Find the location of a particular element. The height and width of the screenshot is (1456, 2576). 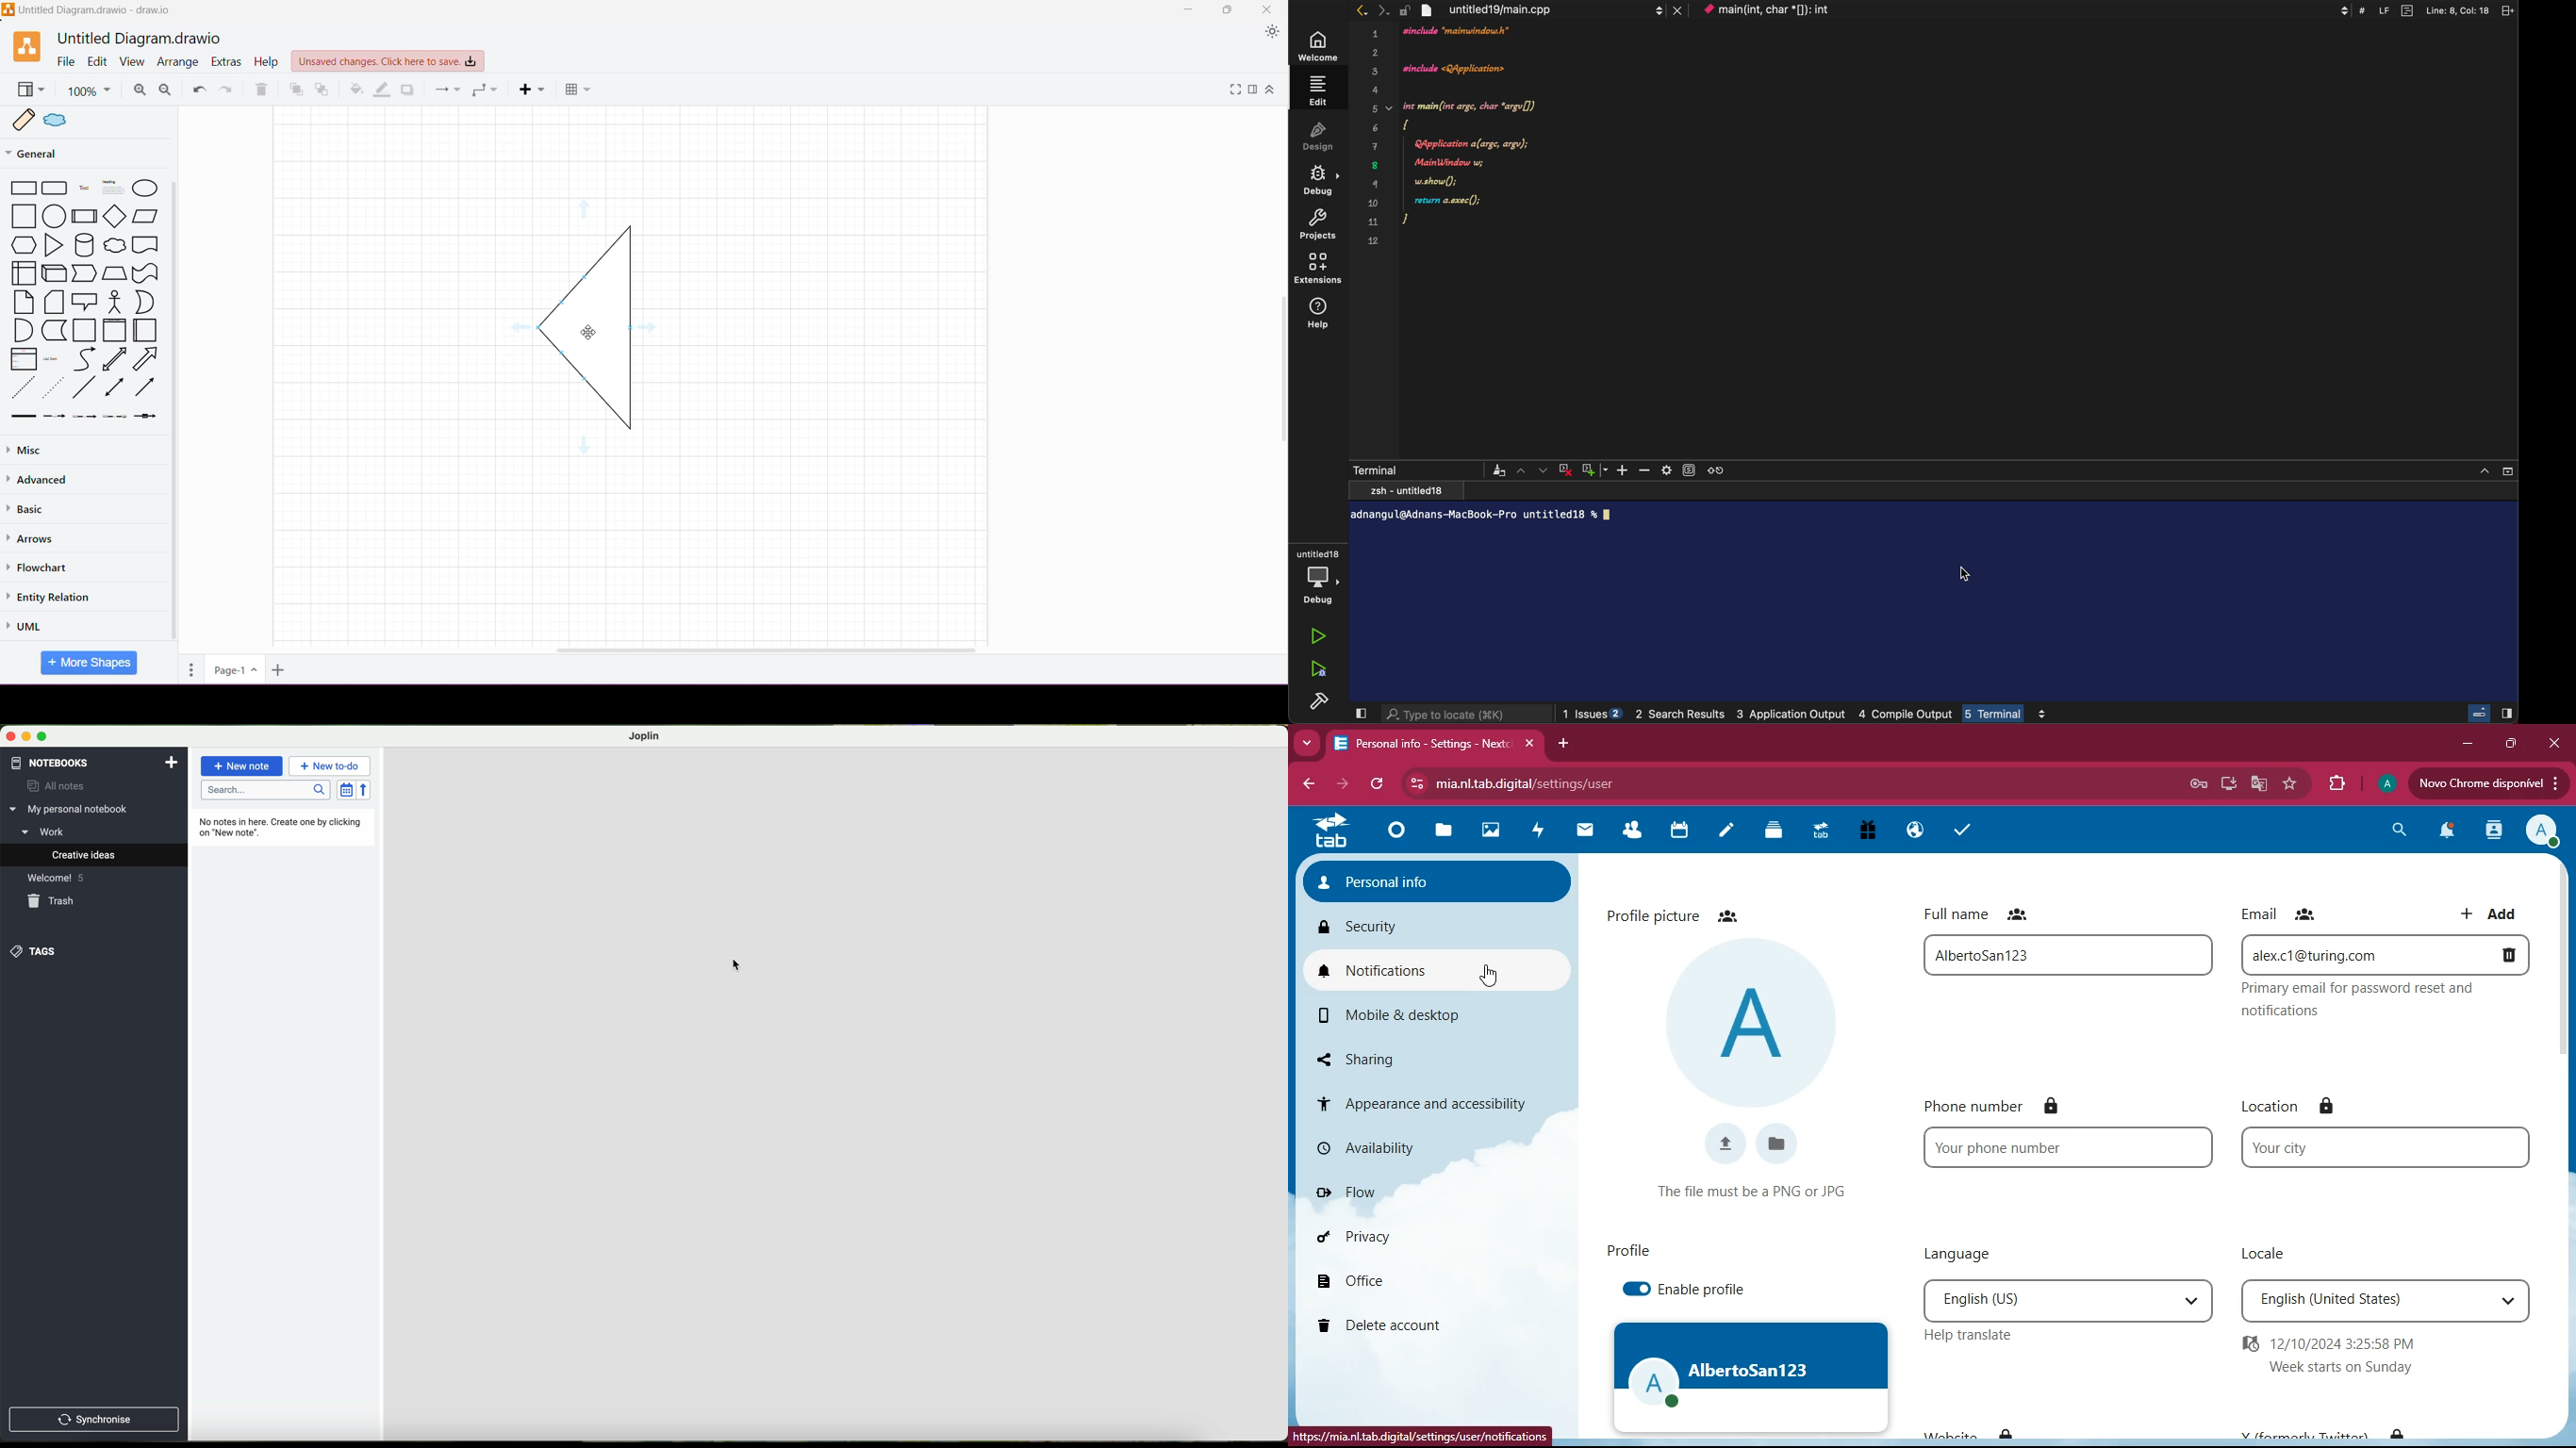

Appearance is located at coordinates (1272, 34).